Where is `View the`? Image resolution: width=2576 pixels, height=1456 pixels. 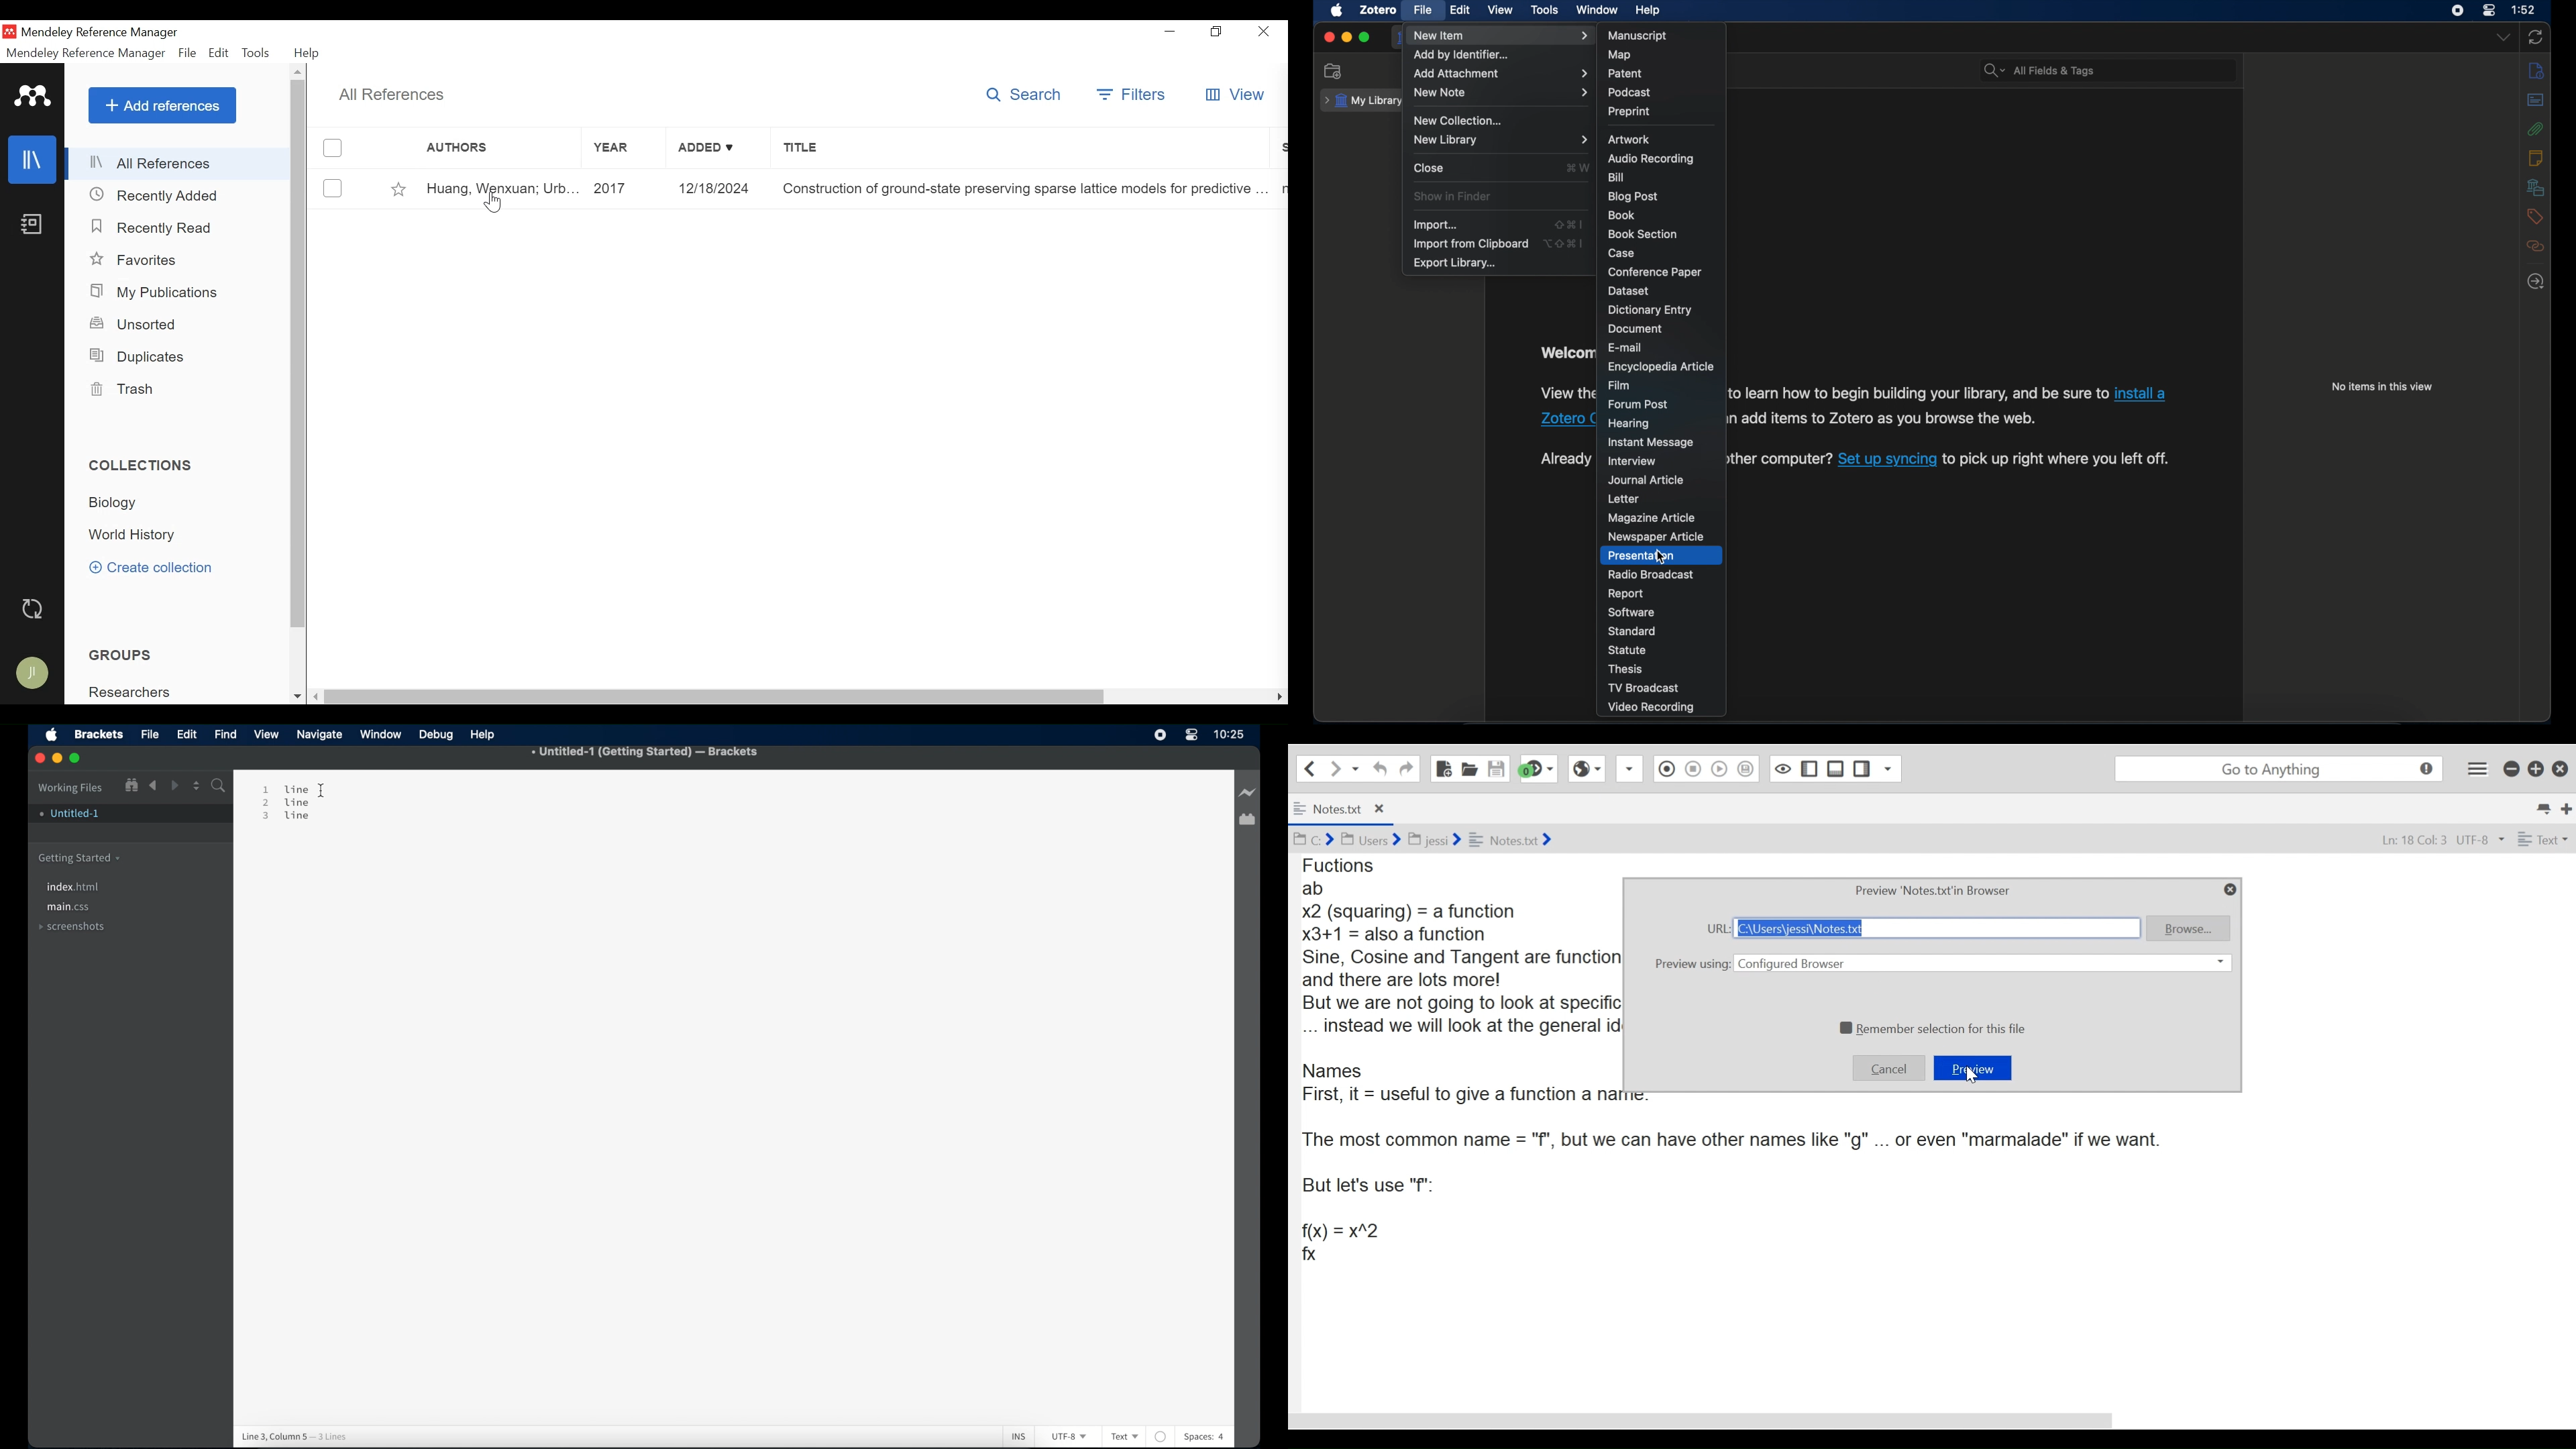
View the is located at coordinates (1568, 390).